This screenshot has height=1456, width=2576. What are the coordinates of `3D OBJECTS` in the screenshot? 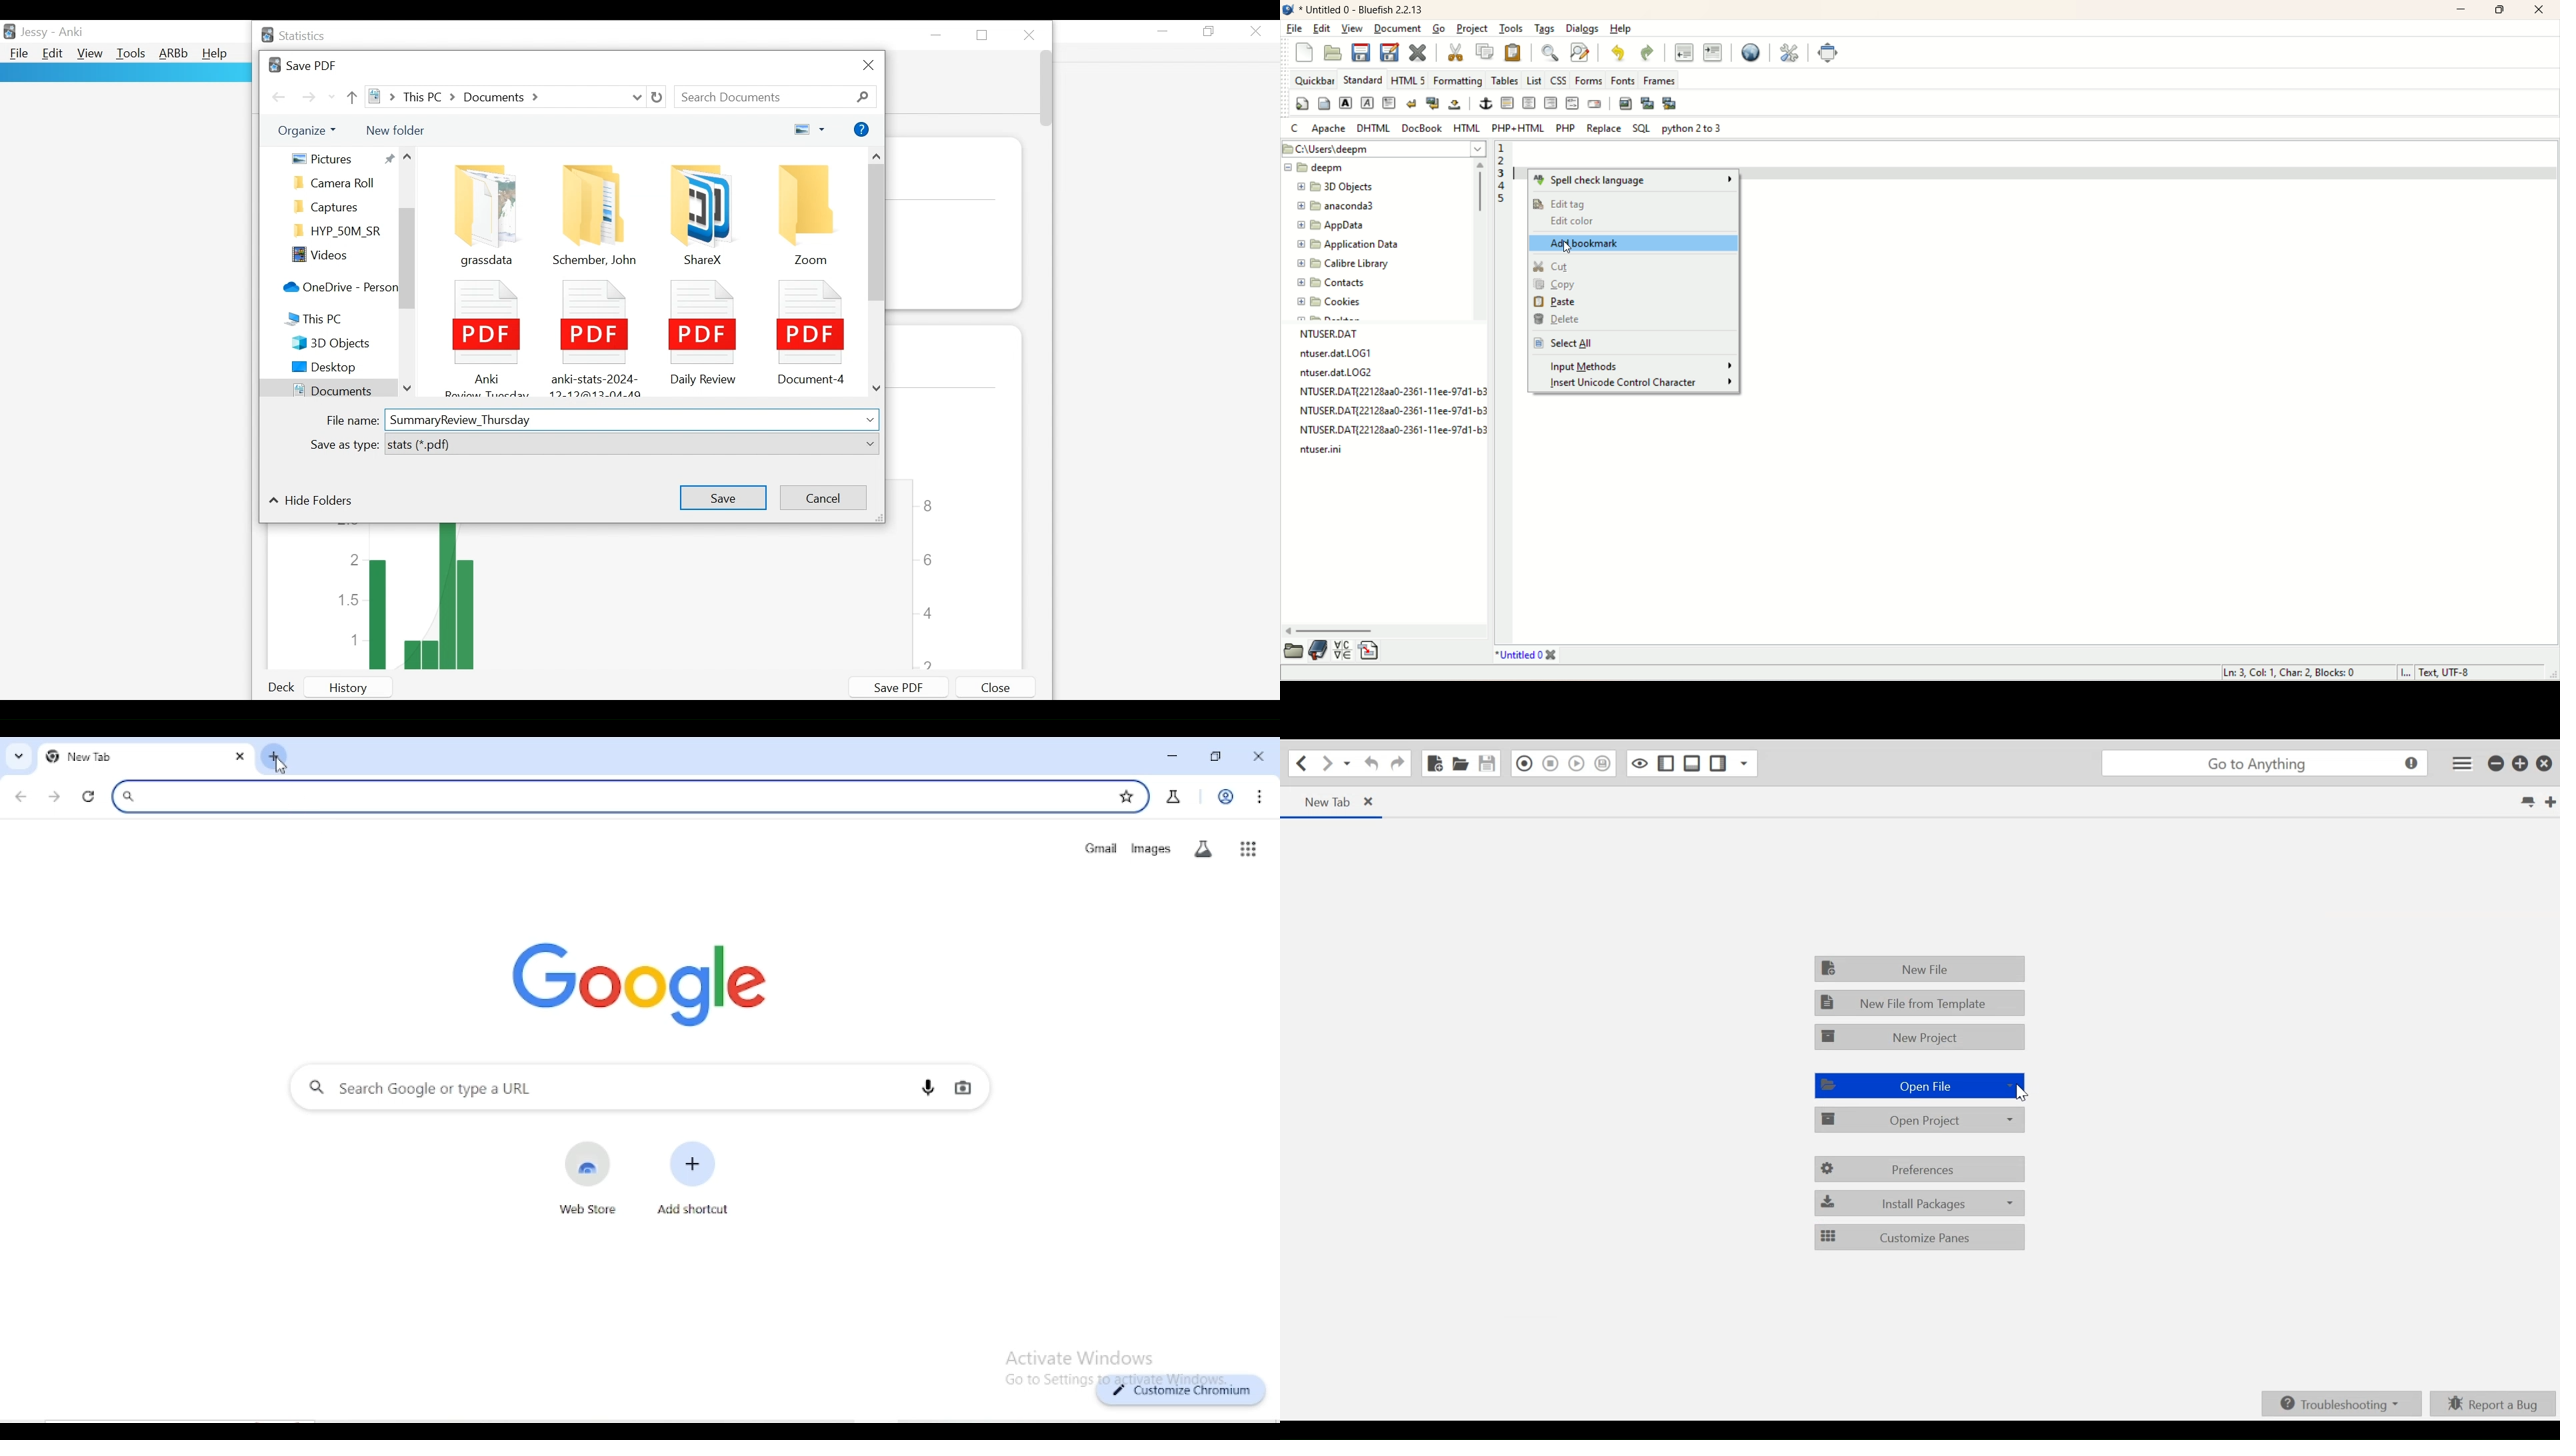 It's located at (1340, 186).